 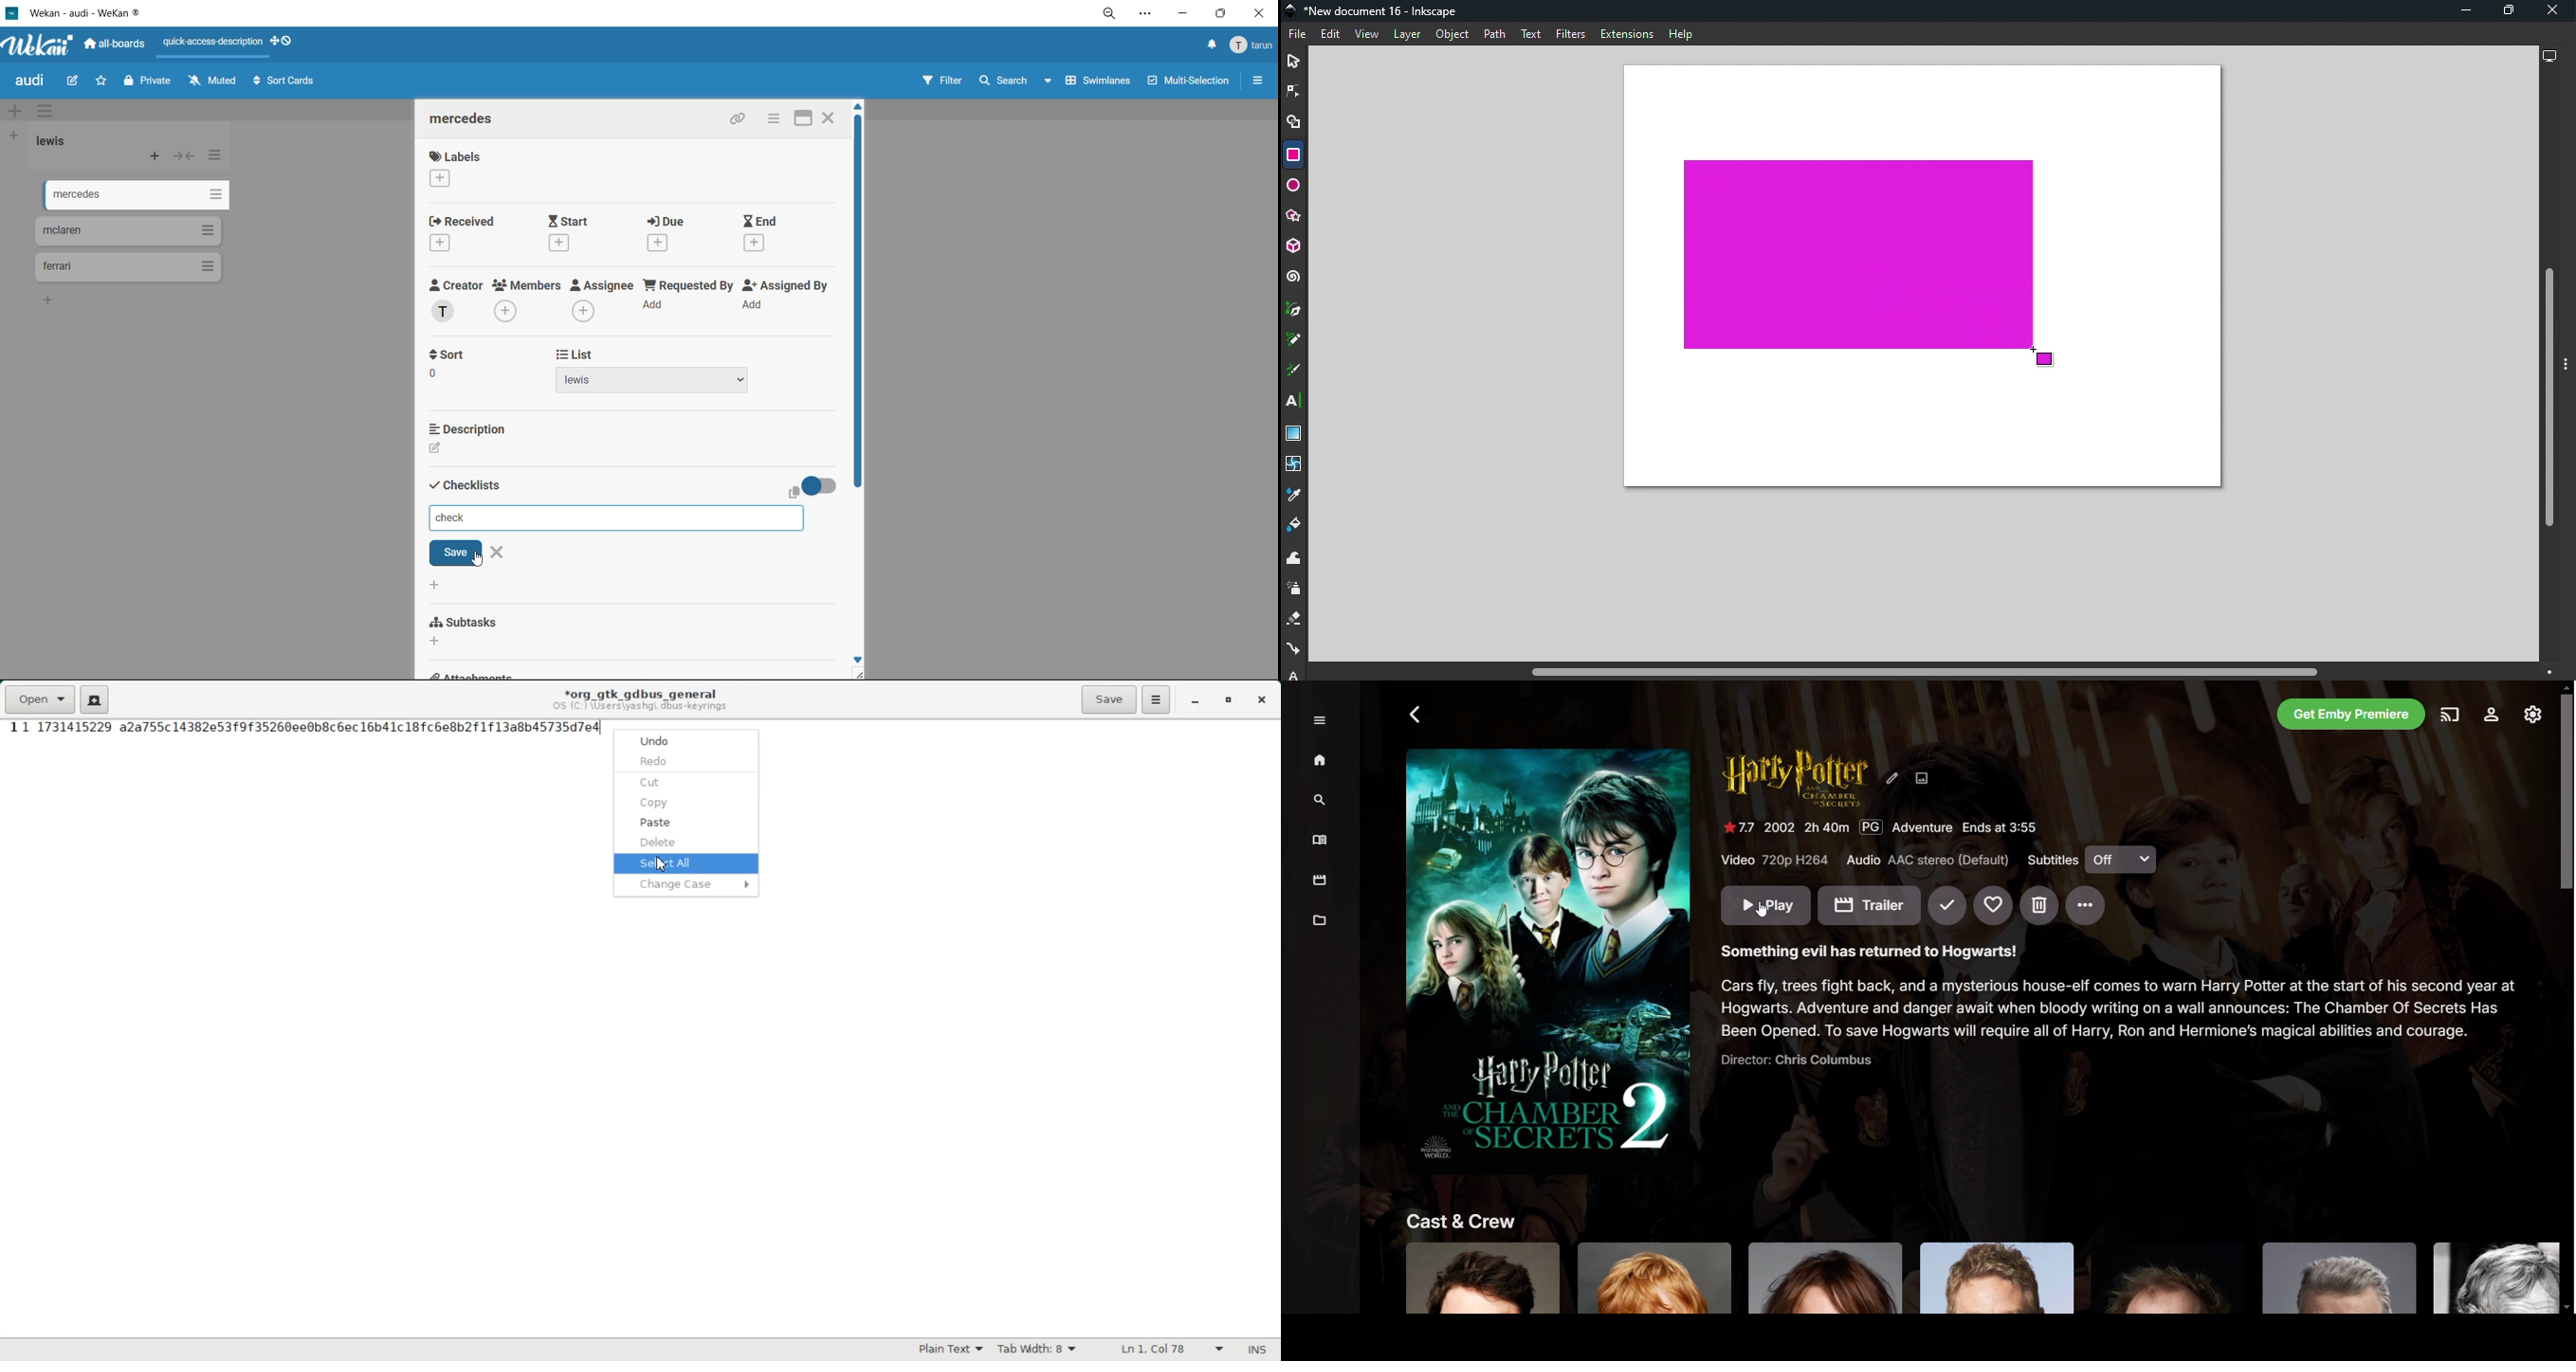 I want to click on list title, so click(x=57, y=141).